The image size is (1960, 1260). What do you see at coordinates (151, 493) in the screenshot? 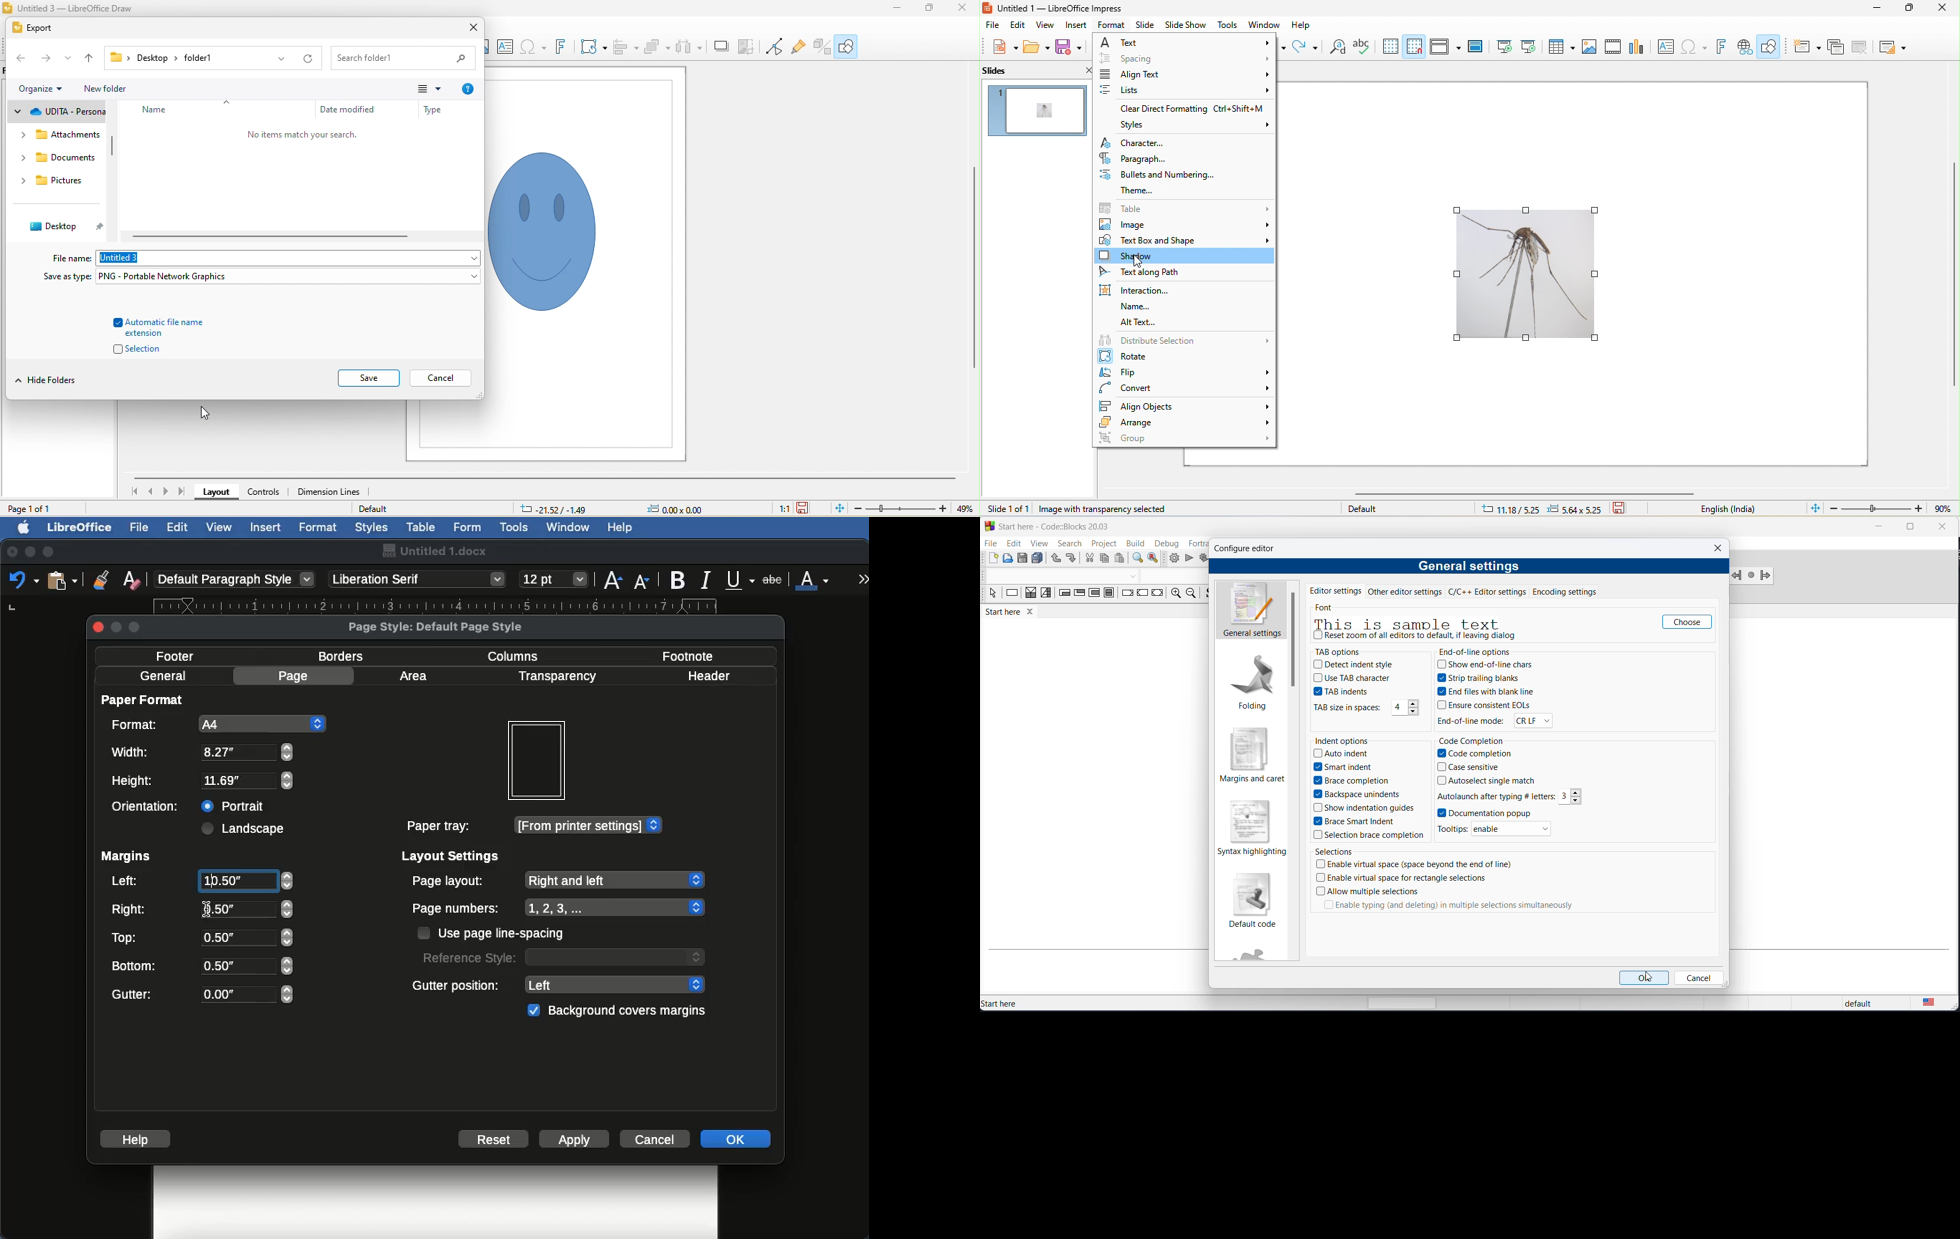
I see `previous` at bounding box center [151, 493].